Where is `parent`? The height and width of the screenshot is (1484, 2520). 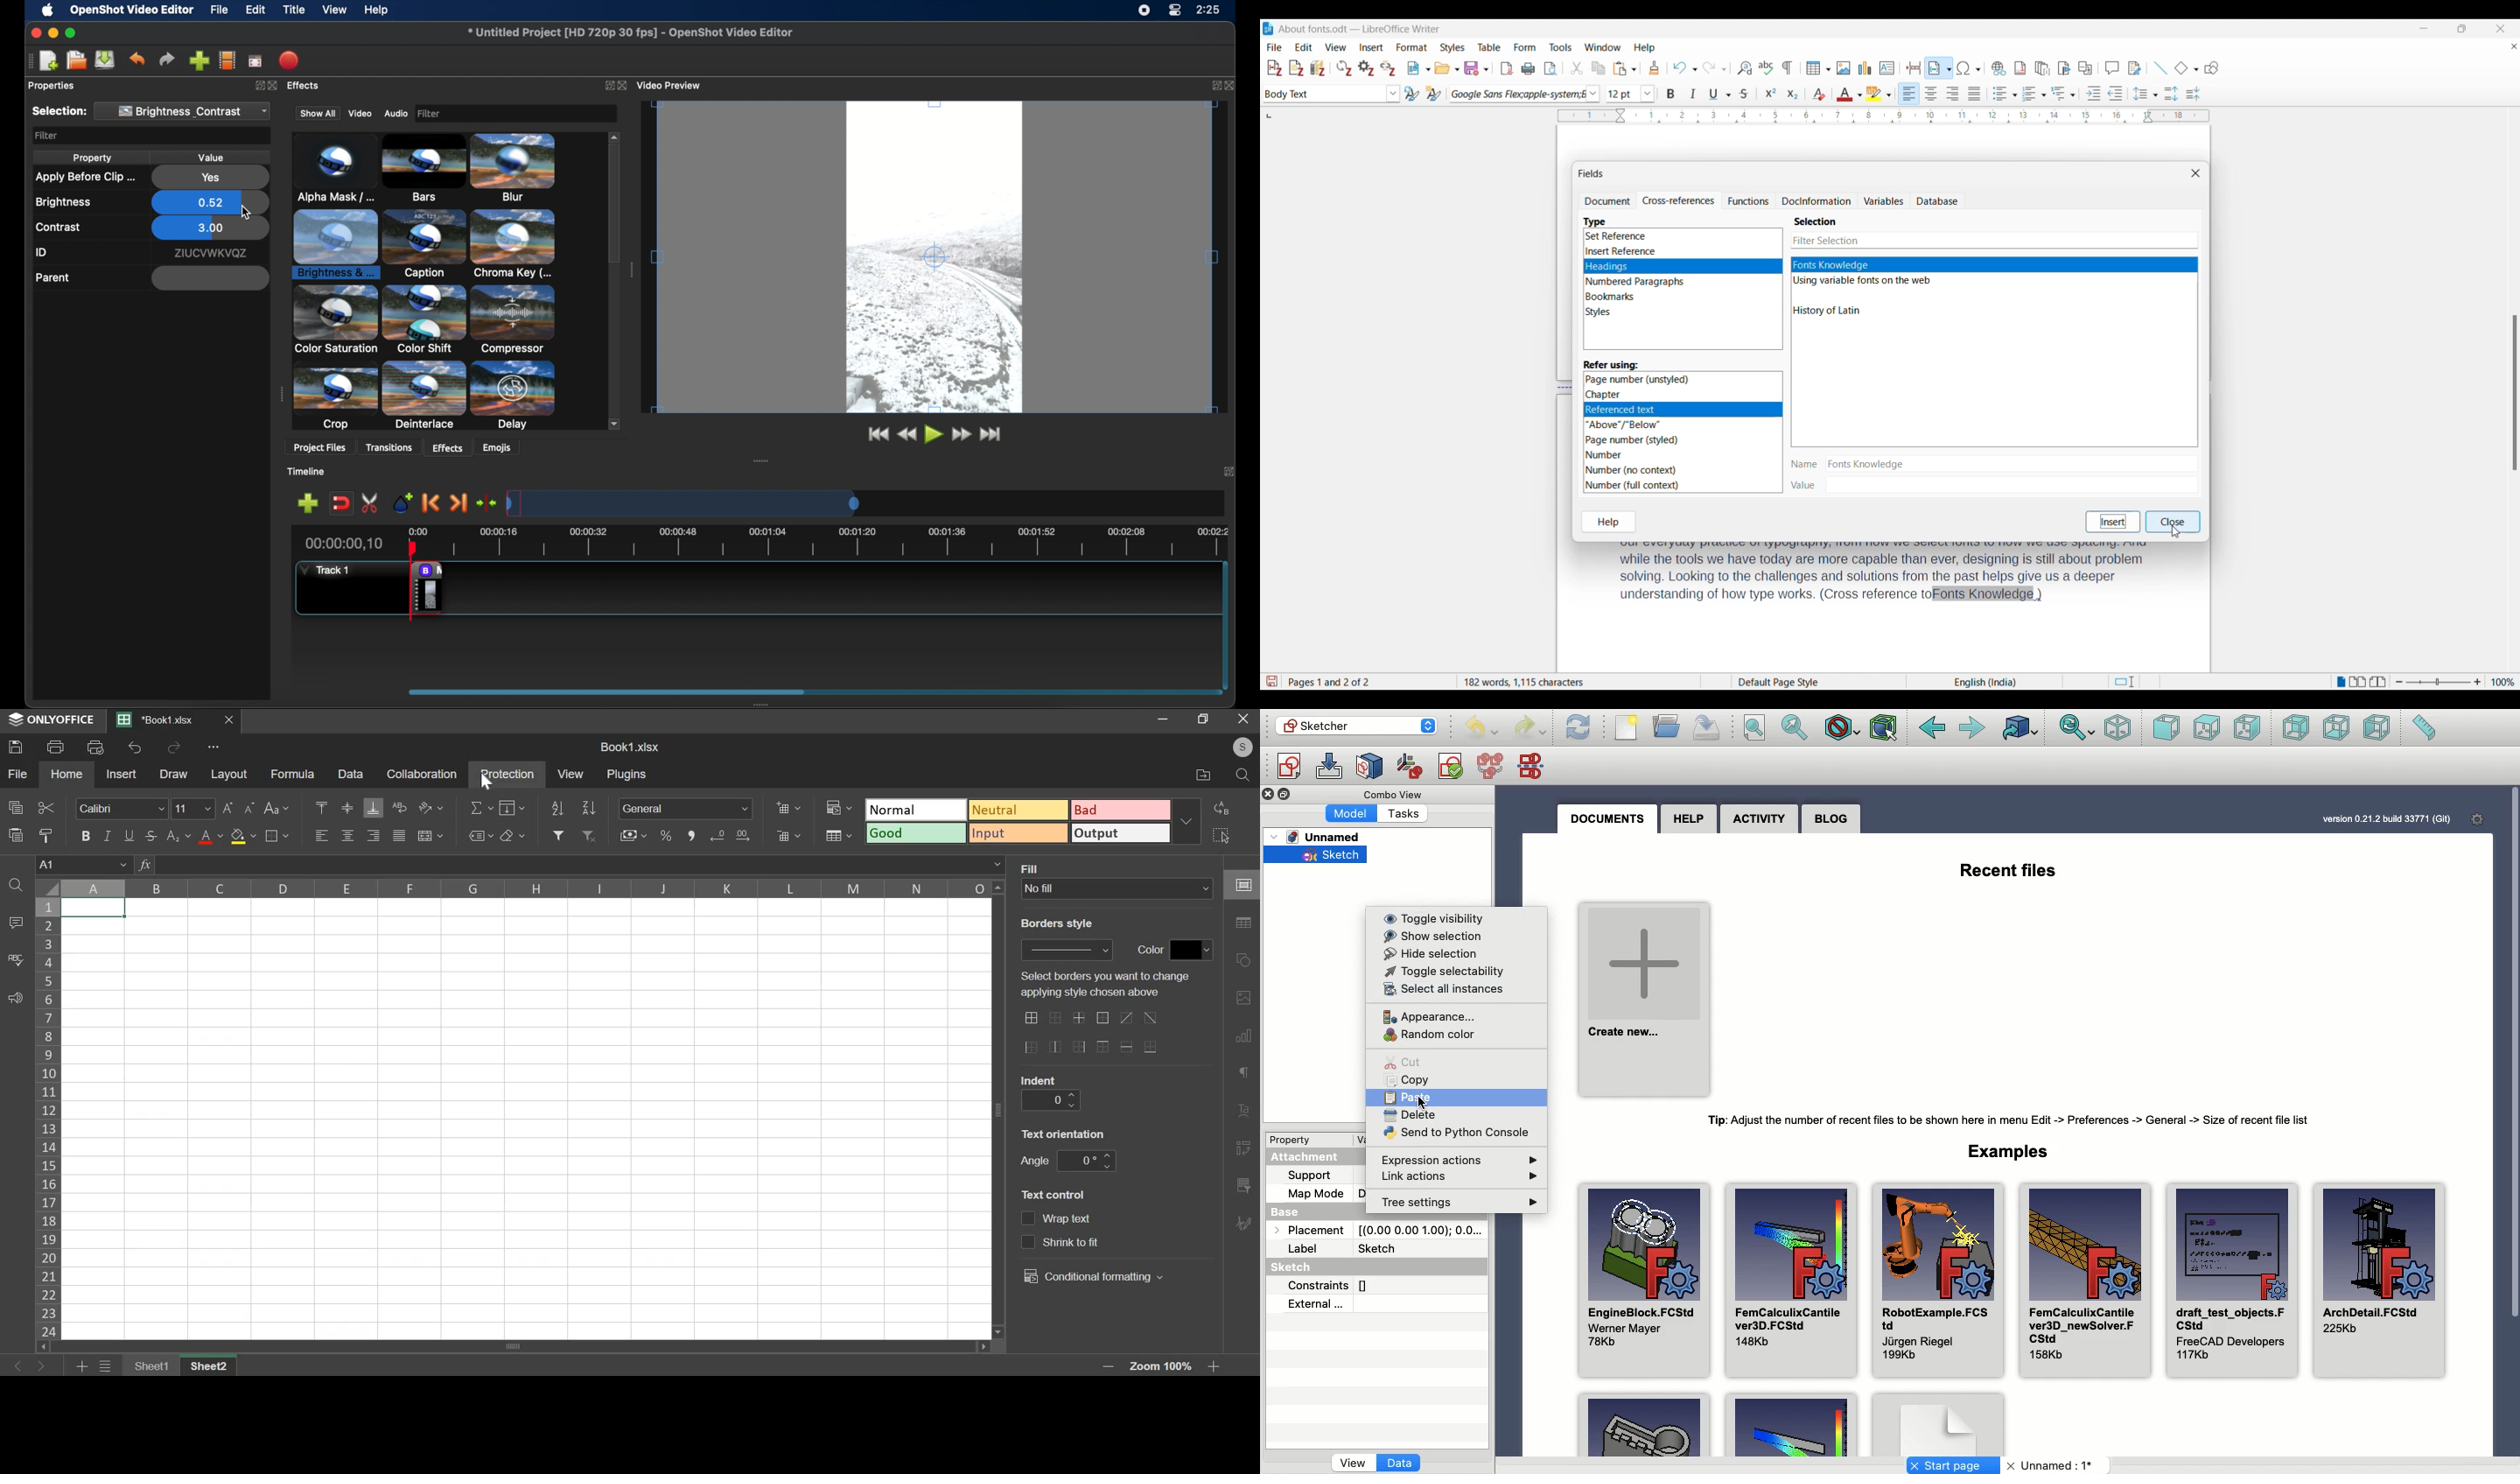 parent is located at coordinates (52, 278).